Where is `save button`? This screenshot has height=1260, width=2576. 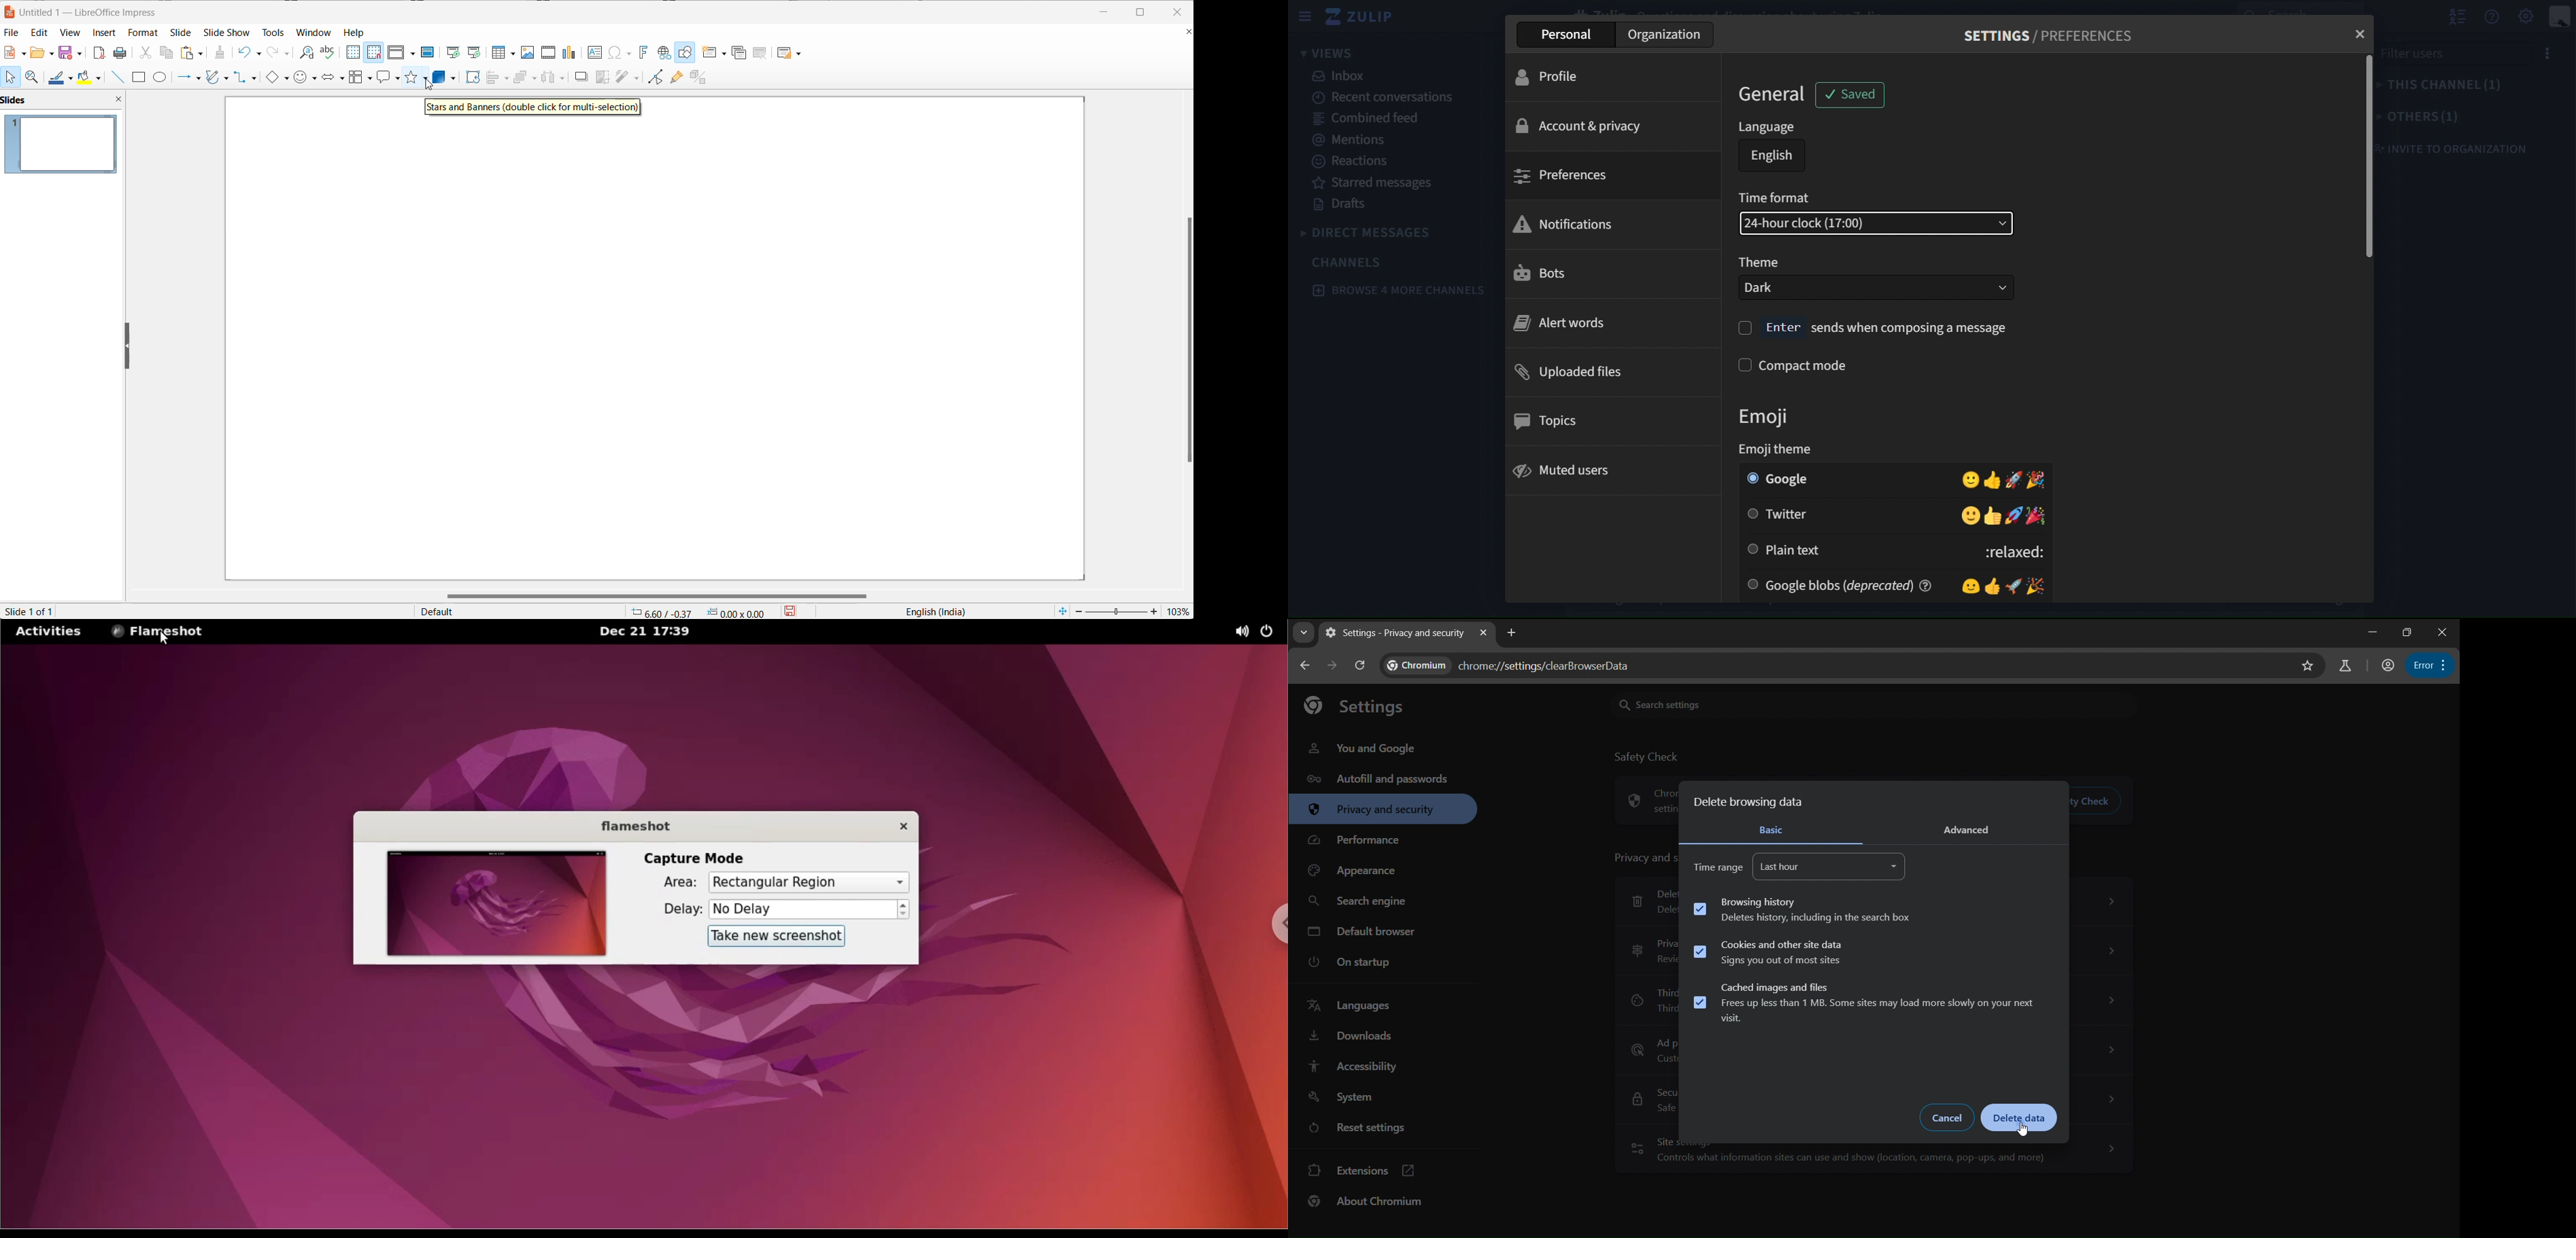 save button is located at coordinates (798, 611).